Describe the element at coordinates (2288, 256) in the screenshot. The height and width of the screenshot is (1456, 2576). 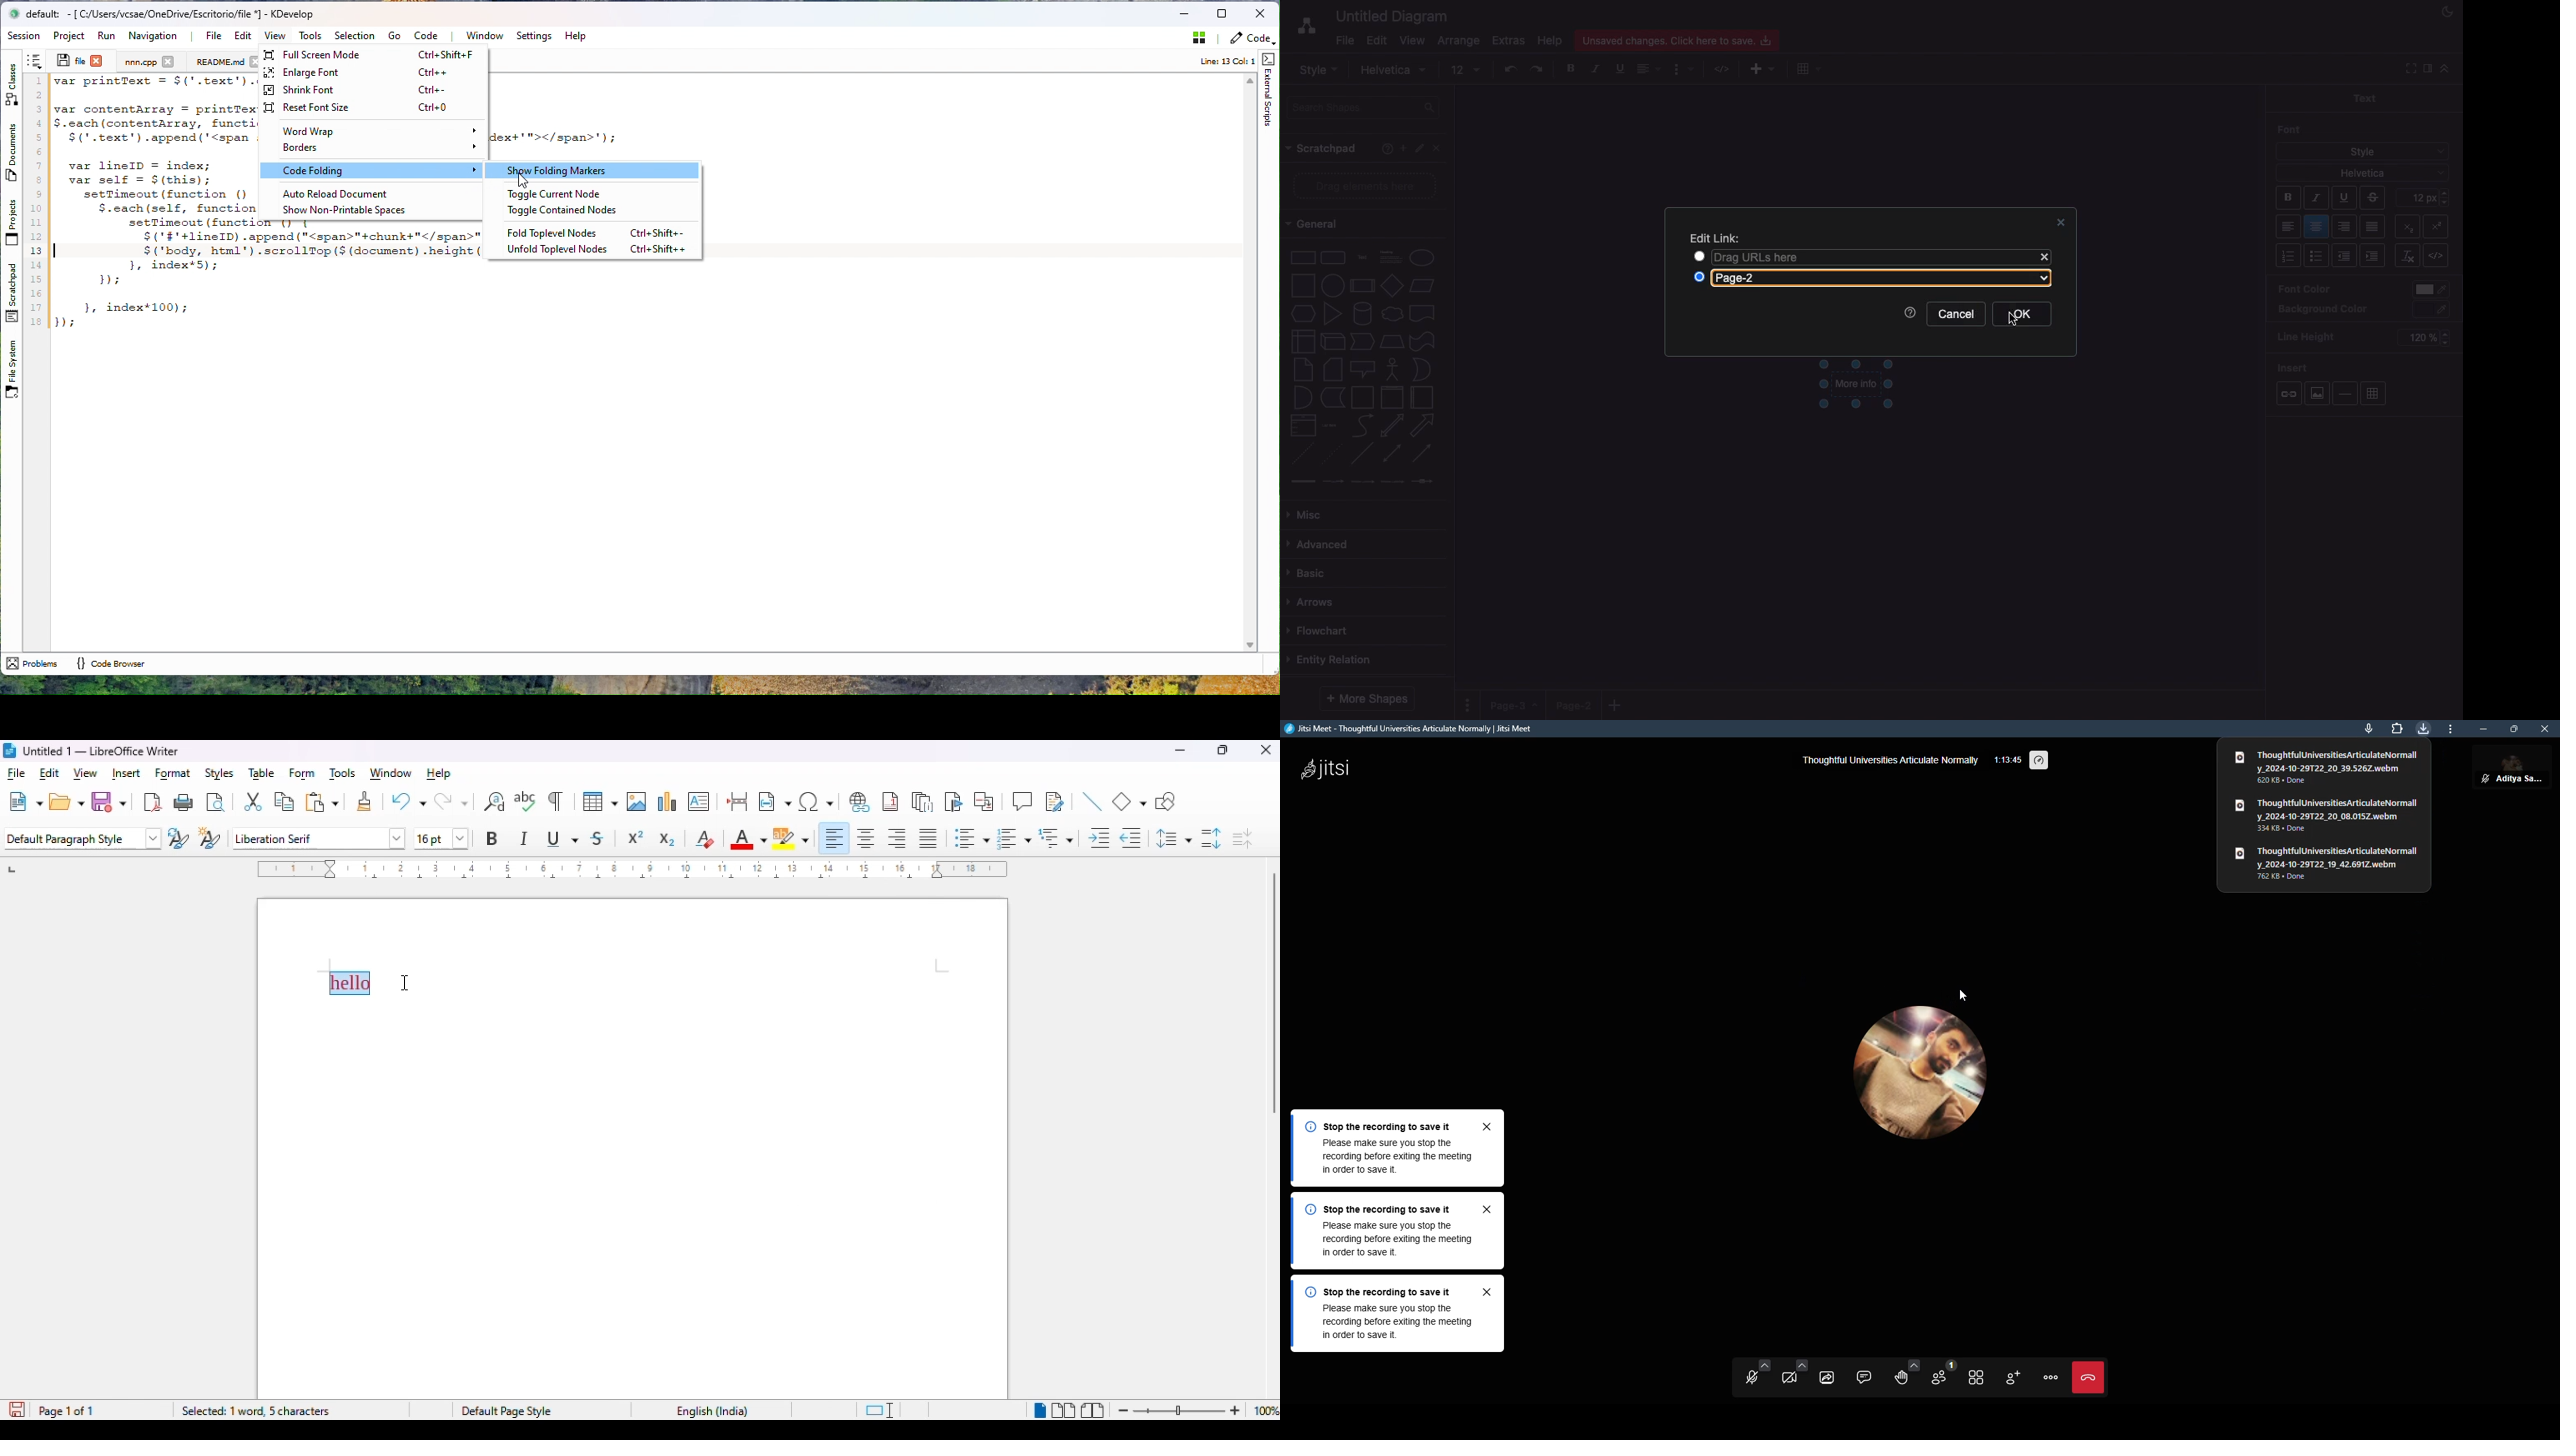
I see `List` at that location.